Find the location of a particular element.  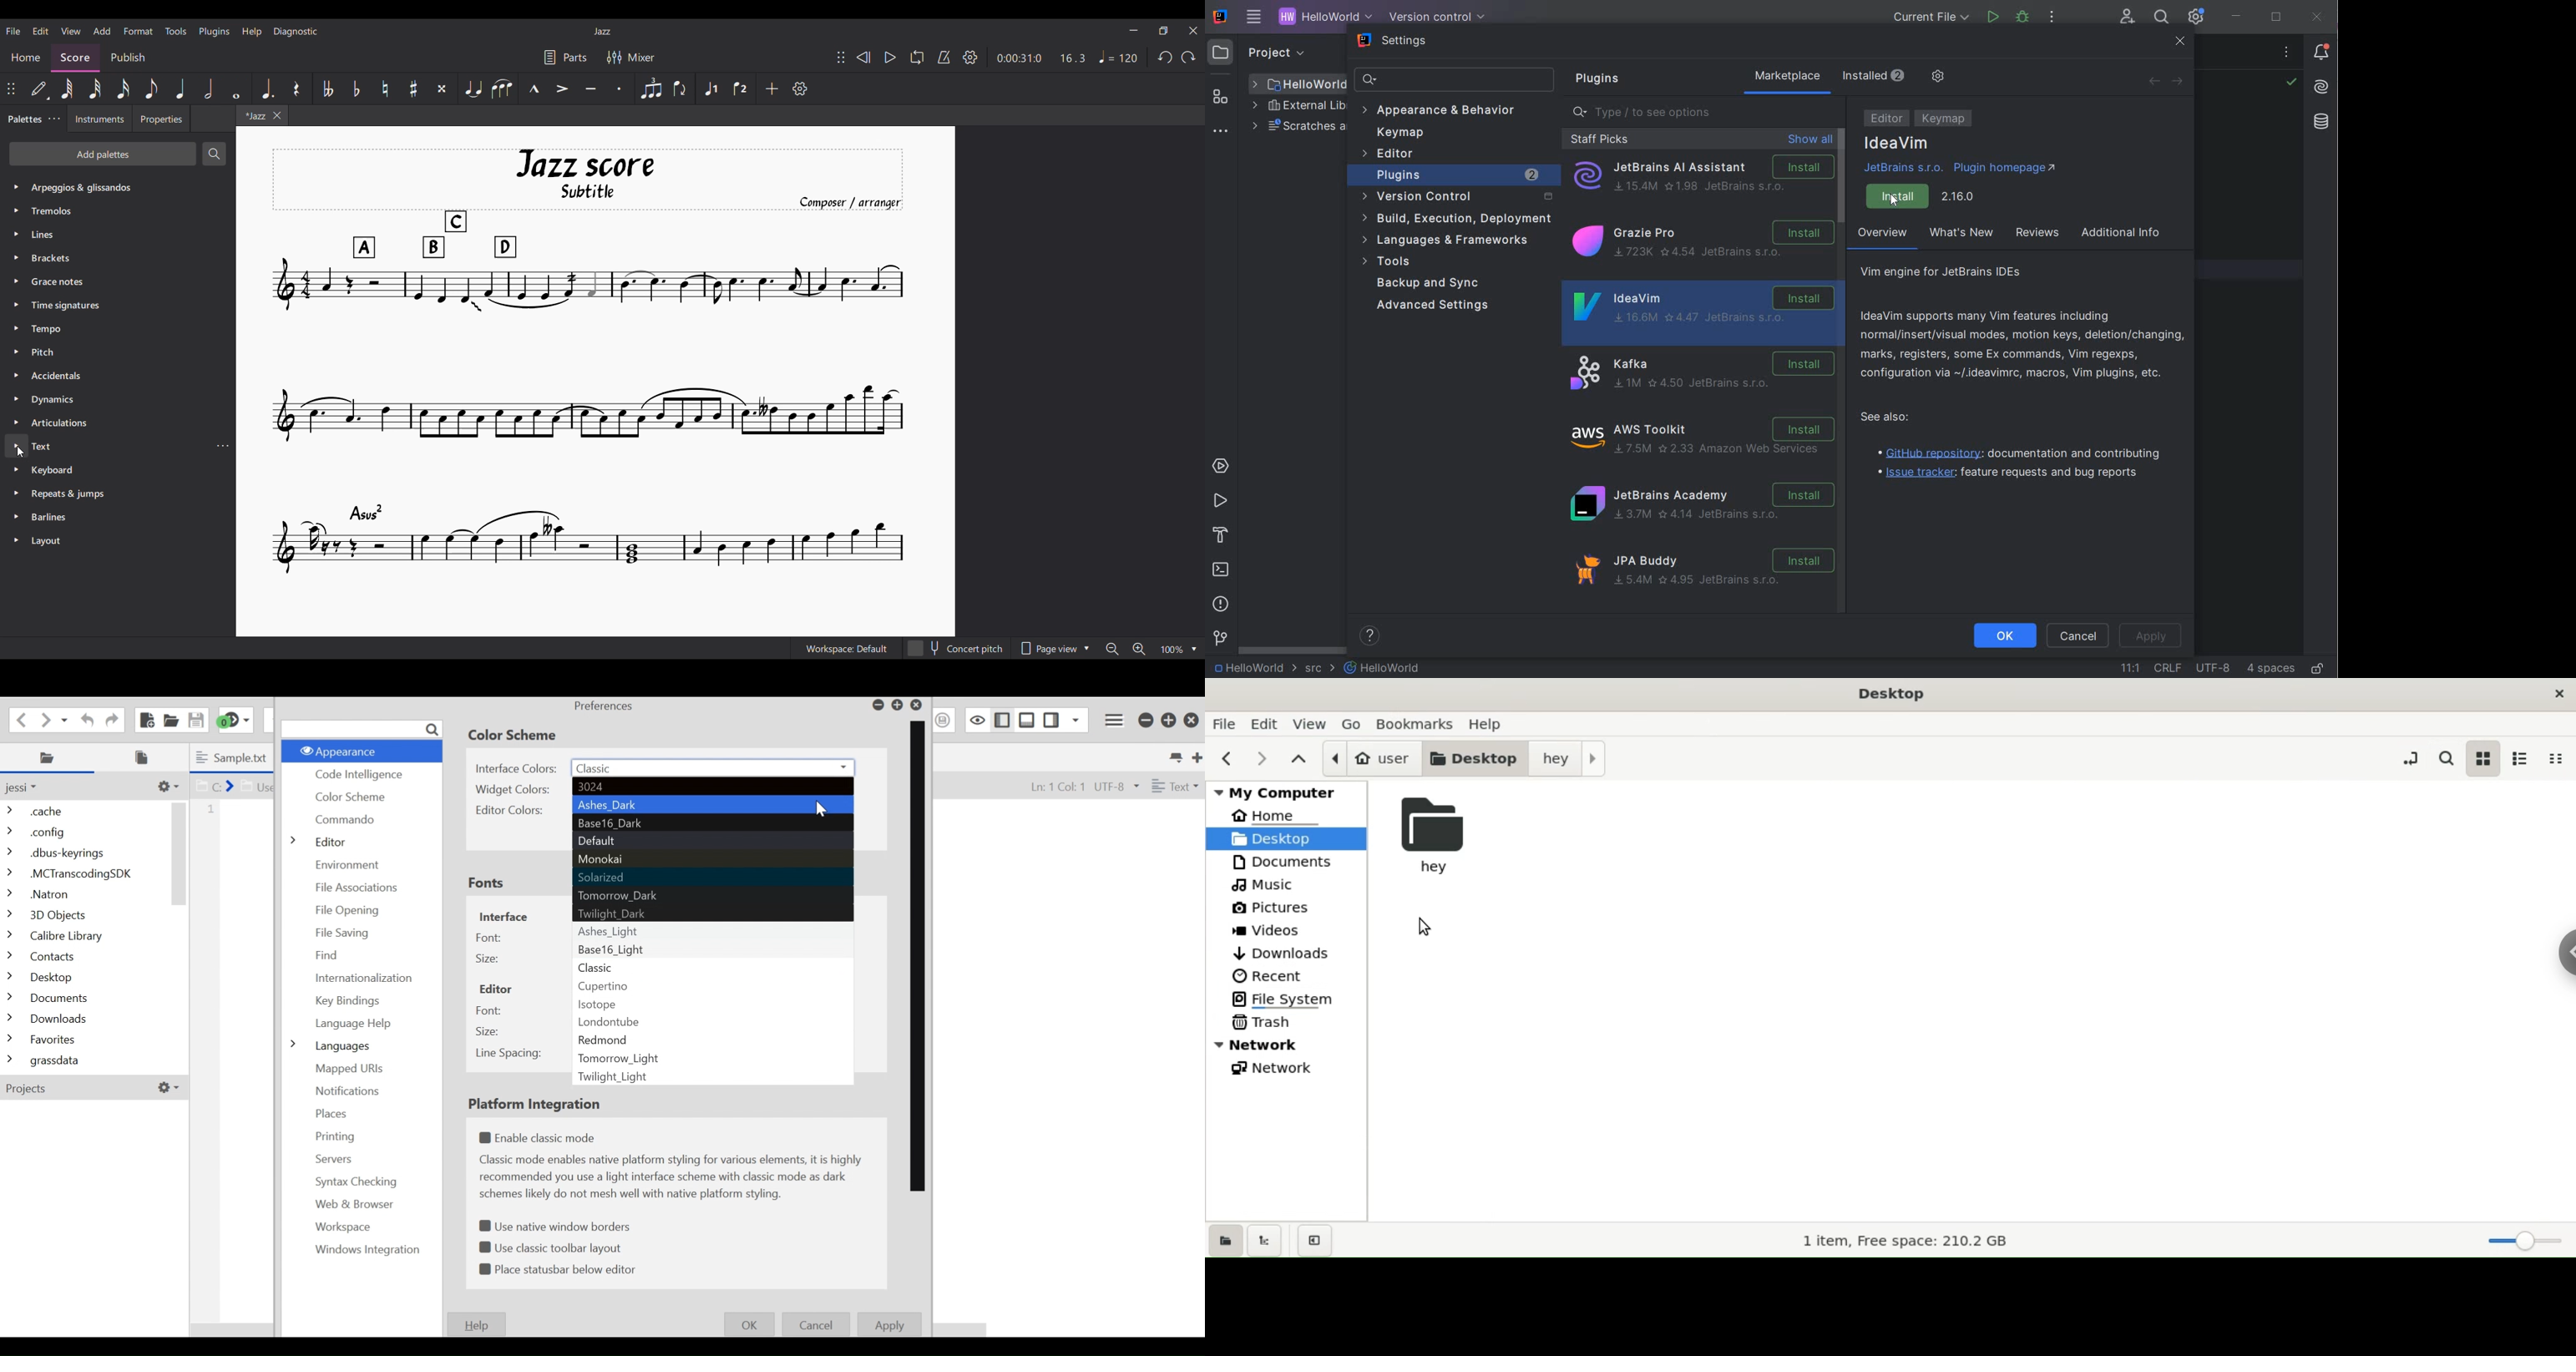

downlods is located at coordinates (1295, 953).